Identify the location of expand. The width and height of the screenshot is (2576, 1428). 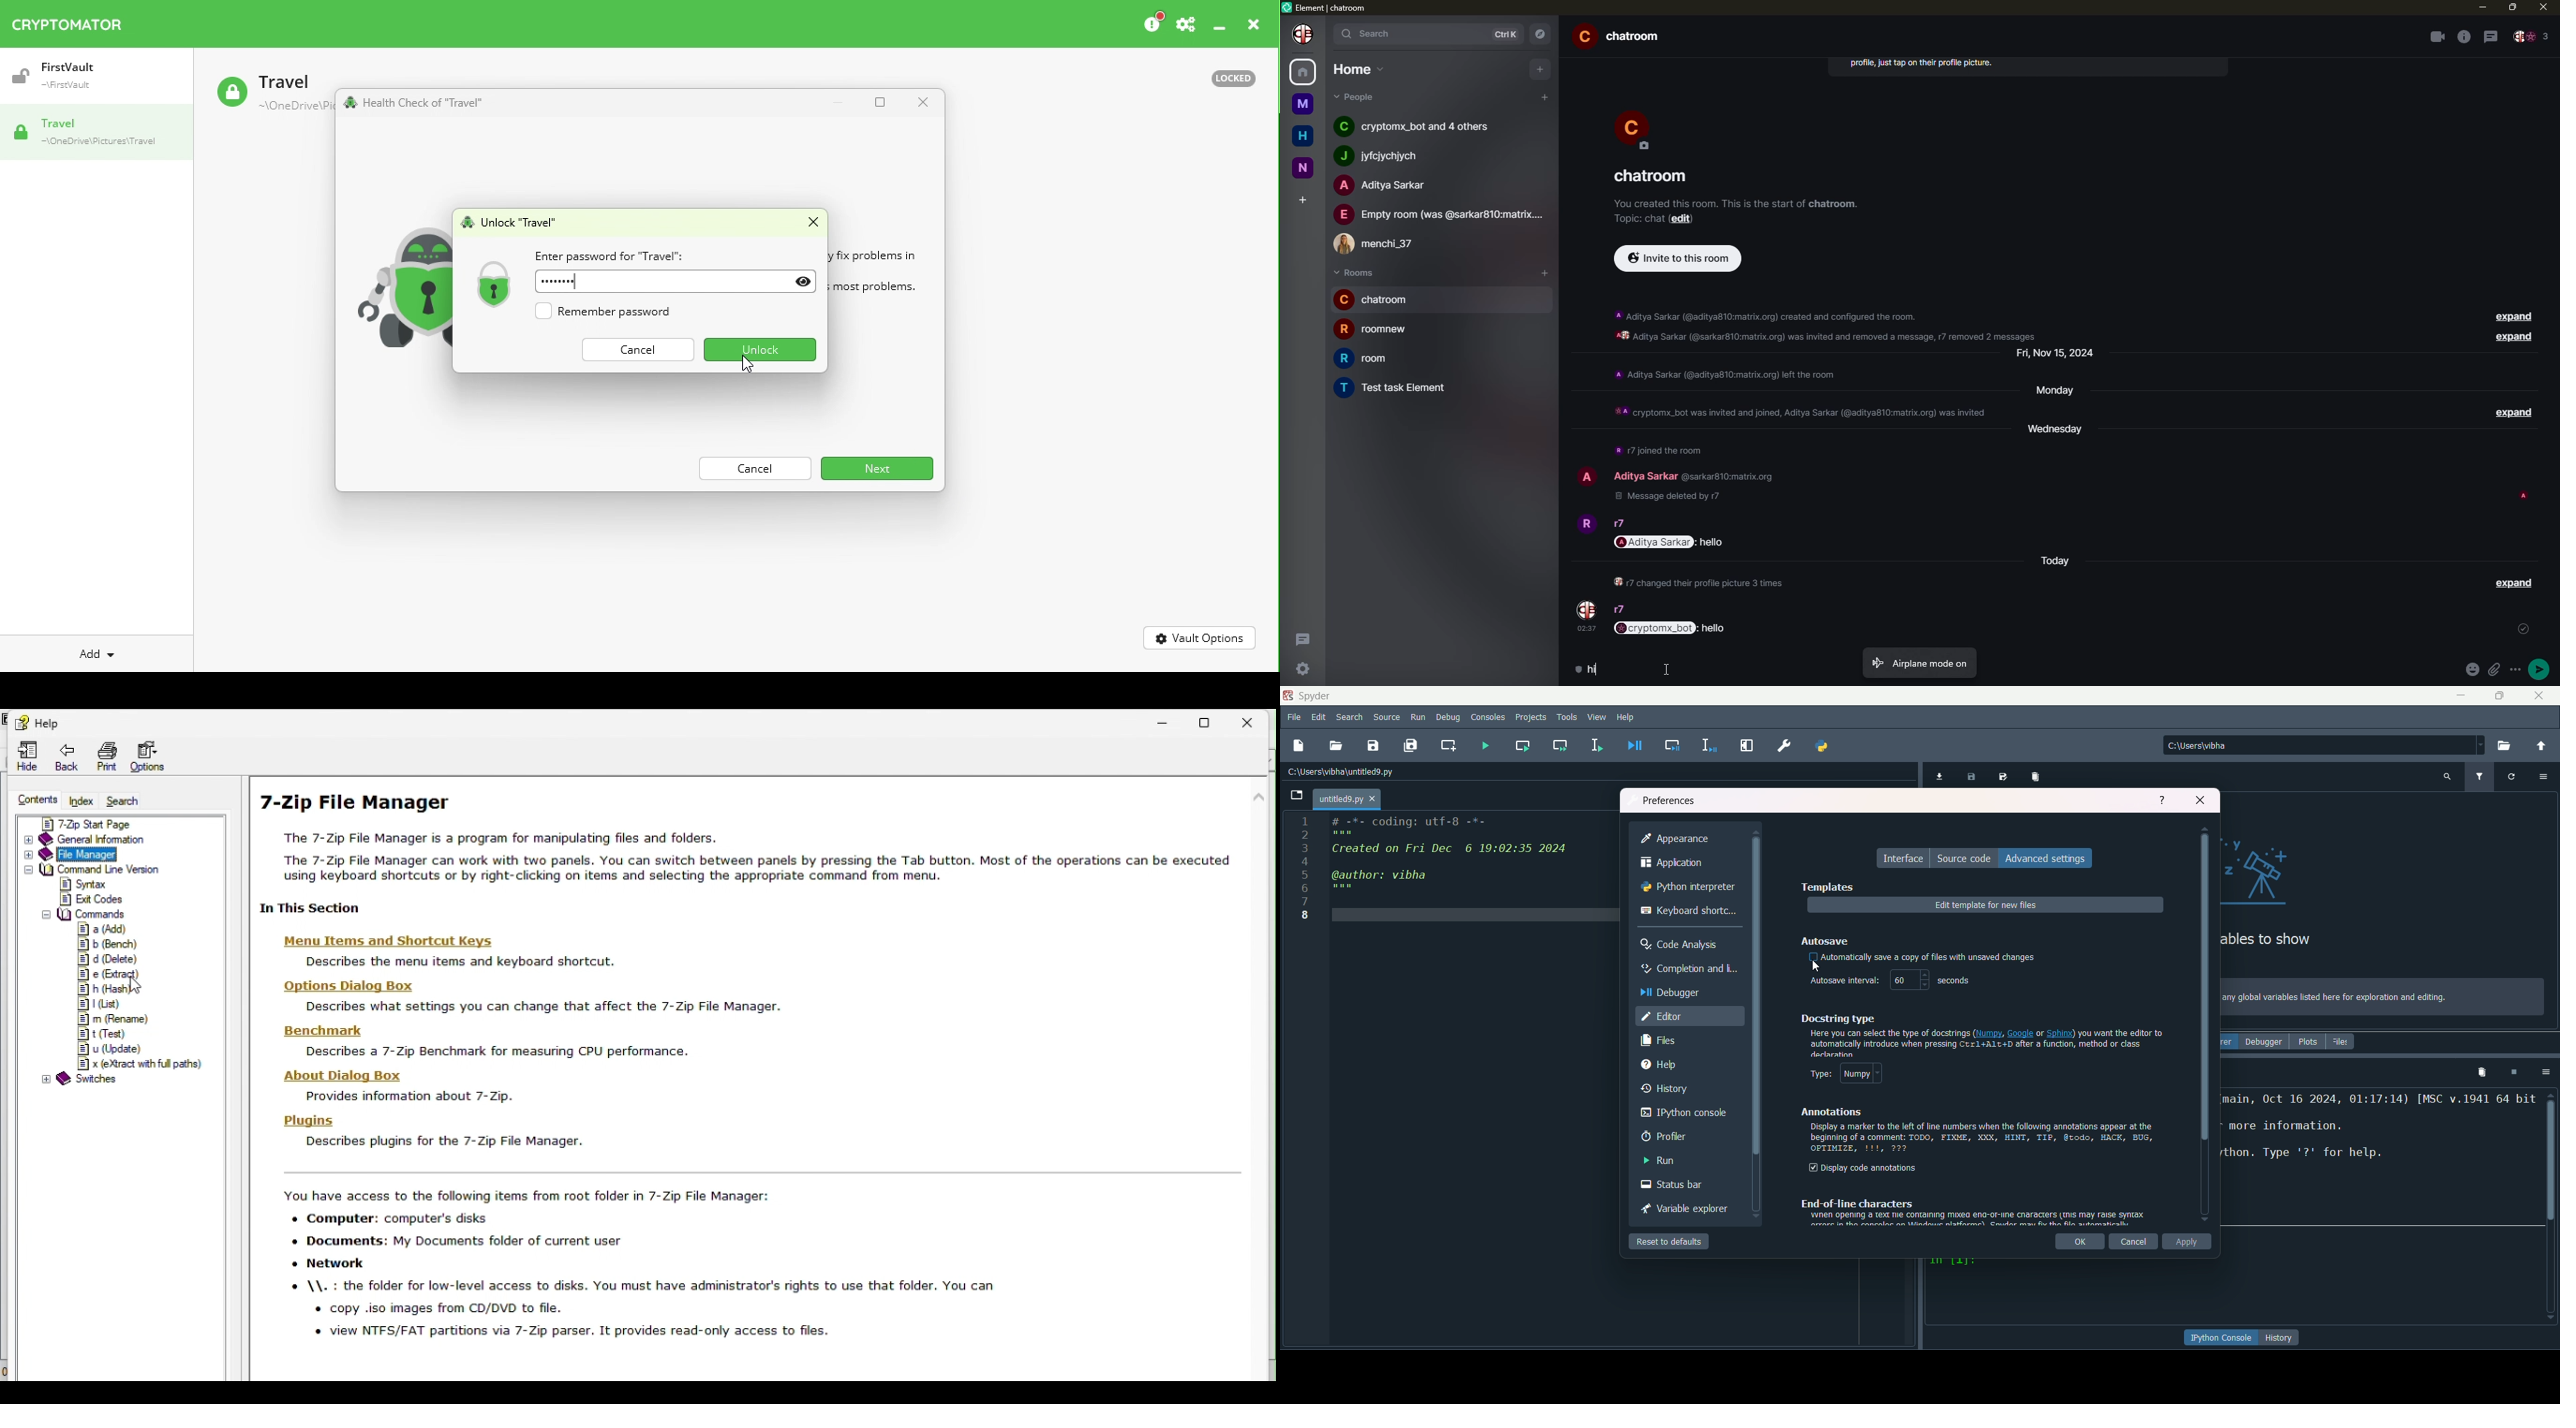
(2515, 317).